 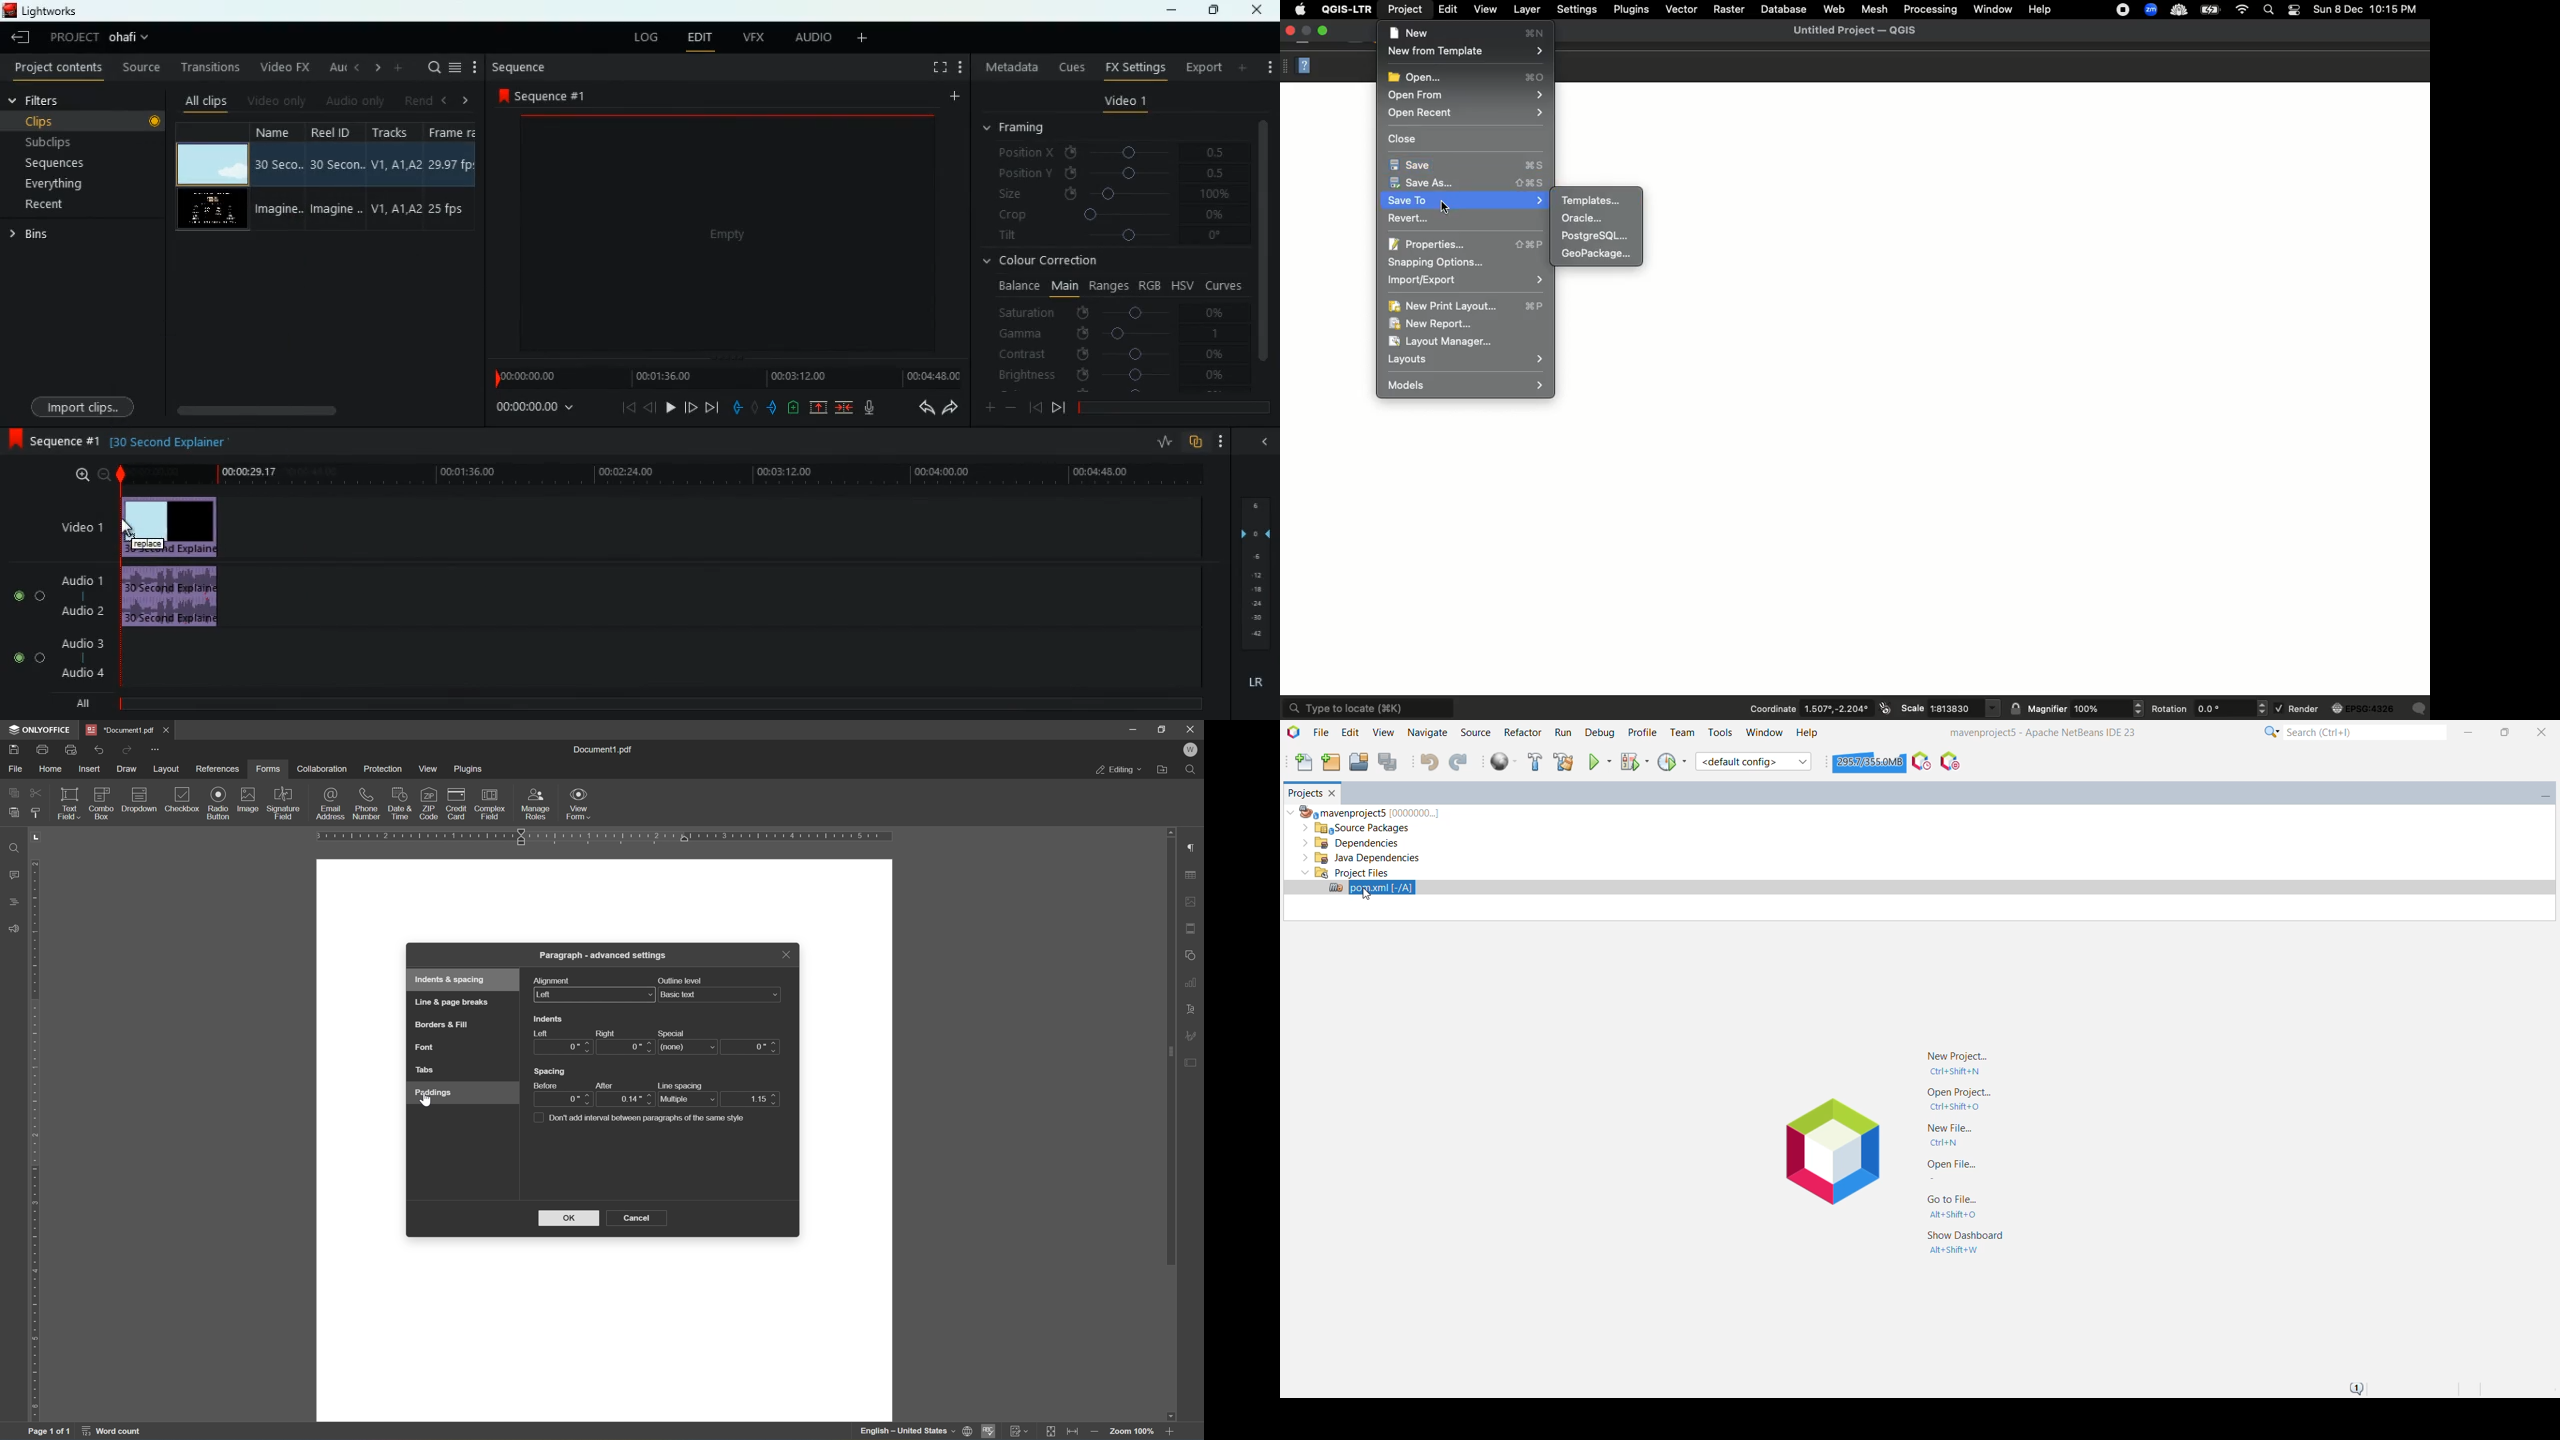 What do you see at coordinates (751, 1047) in the screenshot?
I see `0` at bounding box center [751, 1047].